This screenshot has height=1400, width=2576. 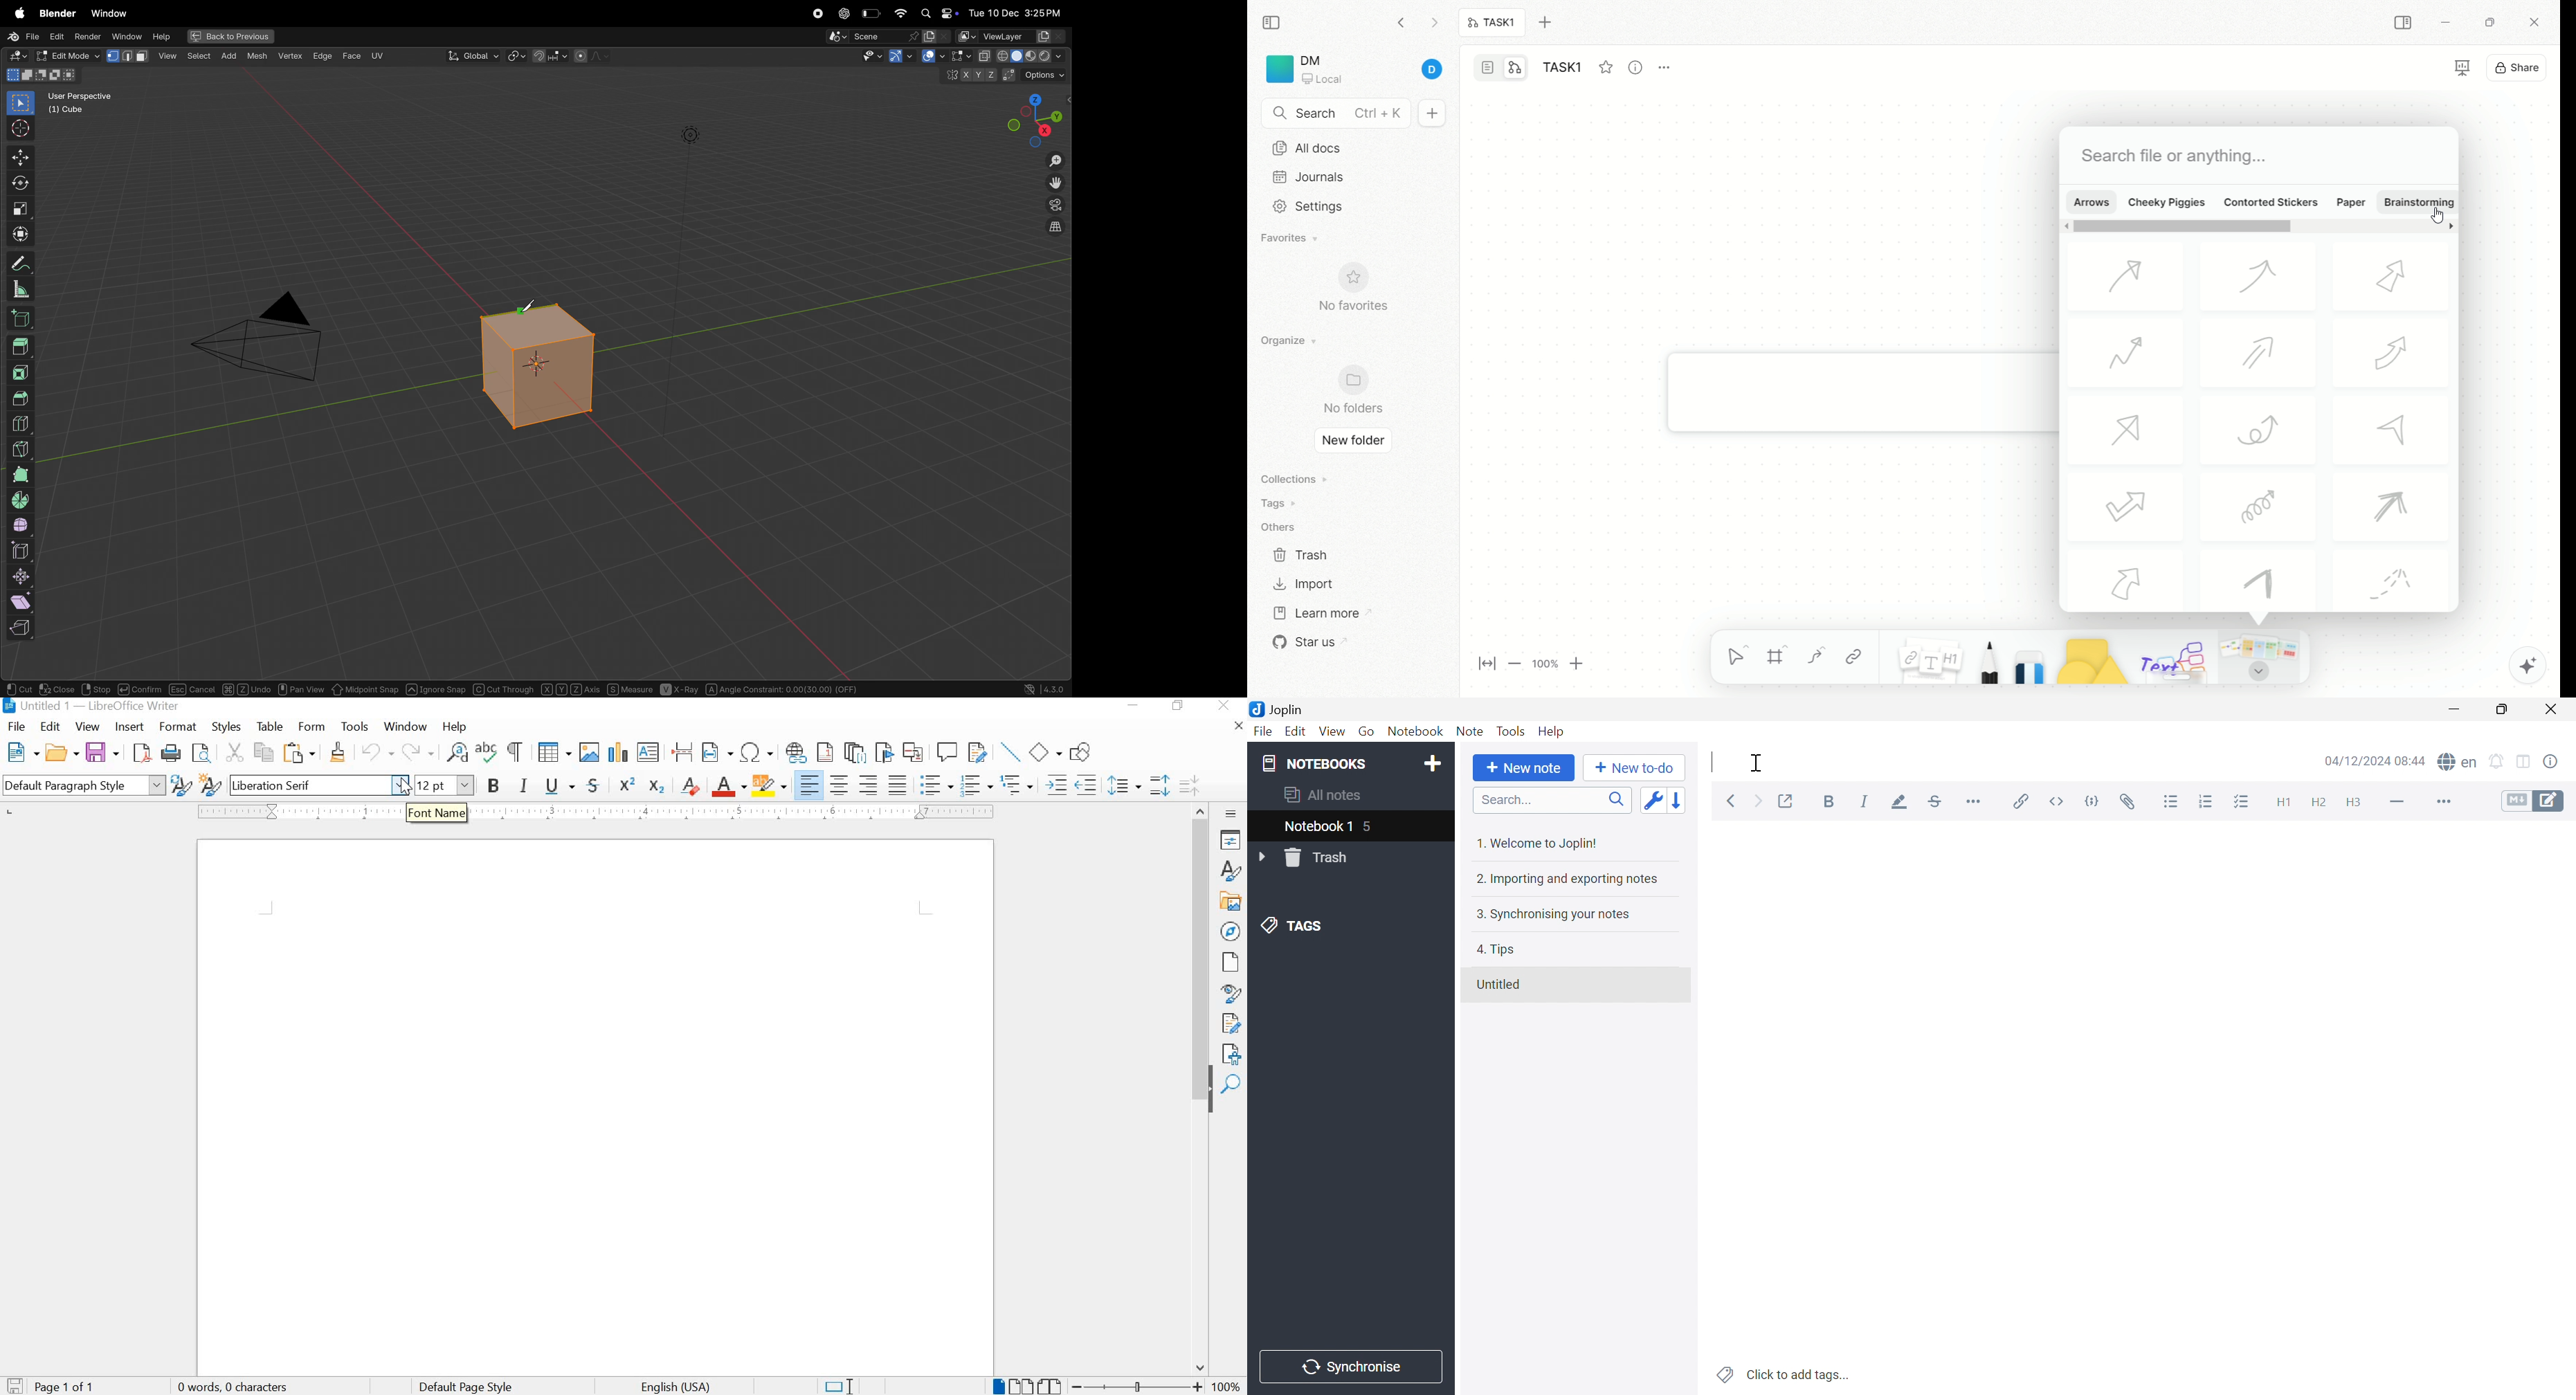 I want to click on MANAGE CHANGES, so click(x=1232, y=1022).